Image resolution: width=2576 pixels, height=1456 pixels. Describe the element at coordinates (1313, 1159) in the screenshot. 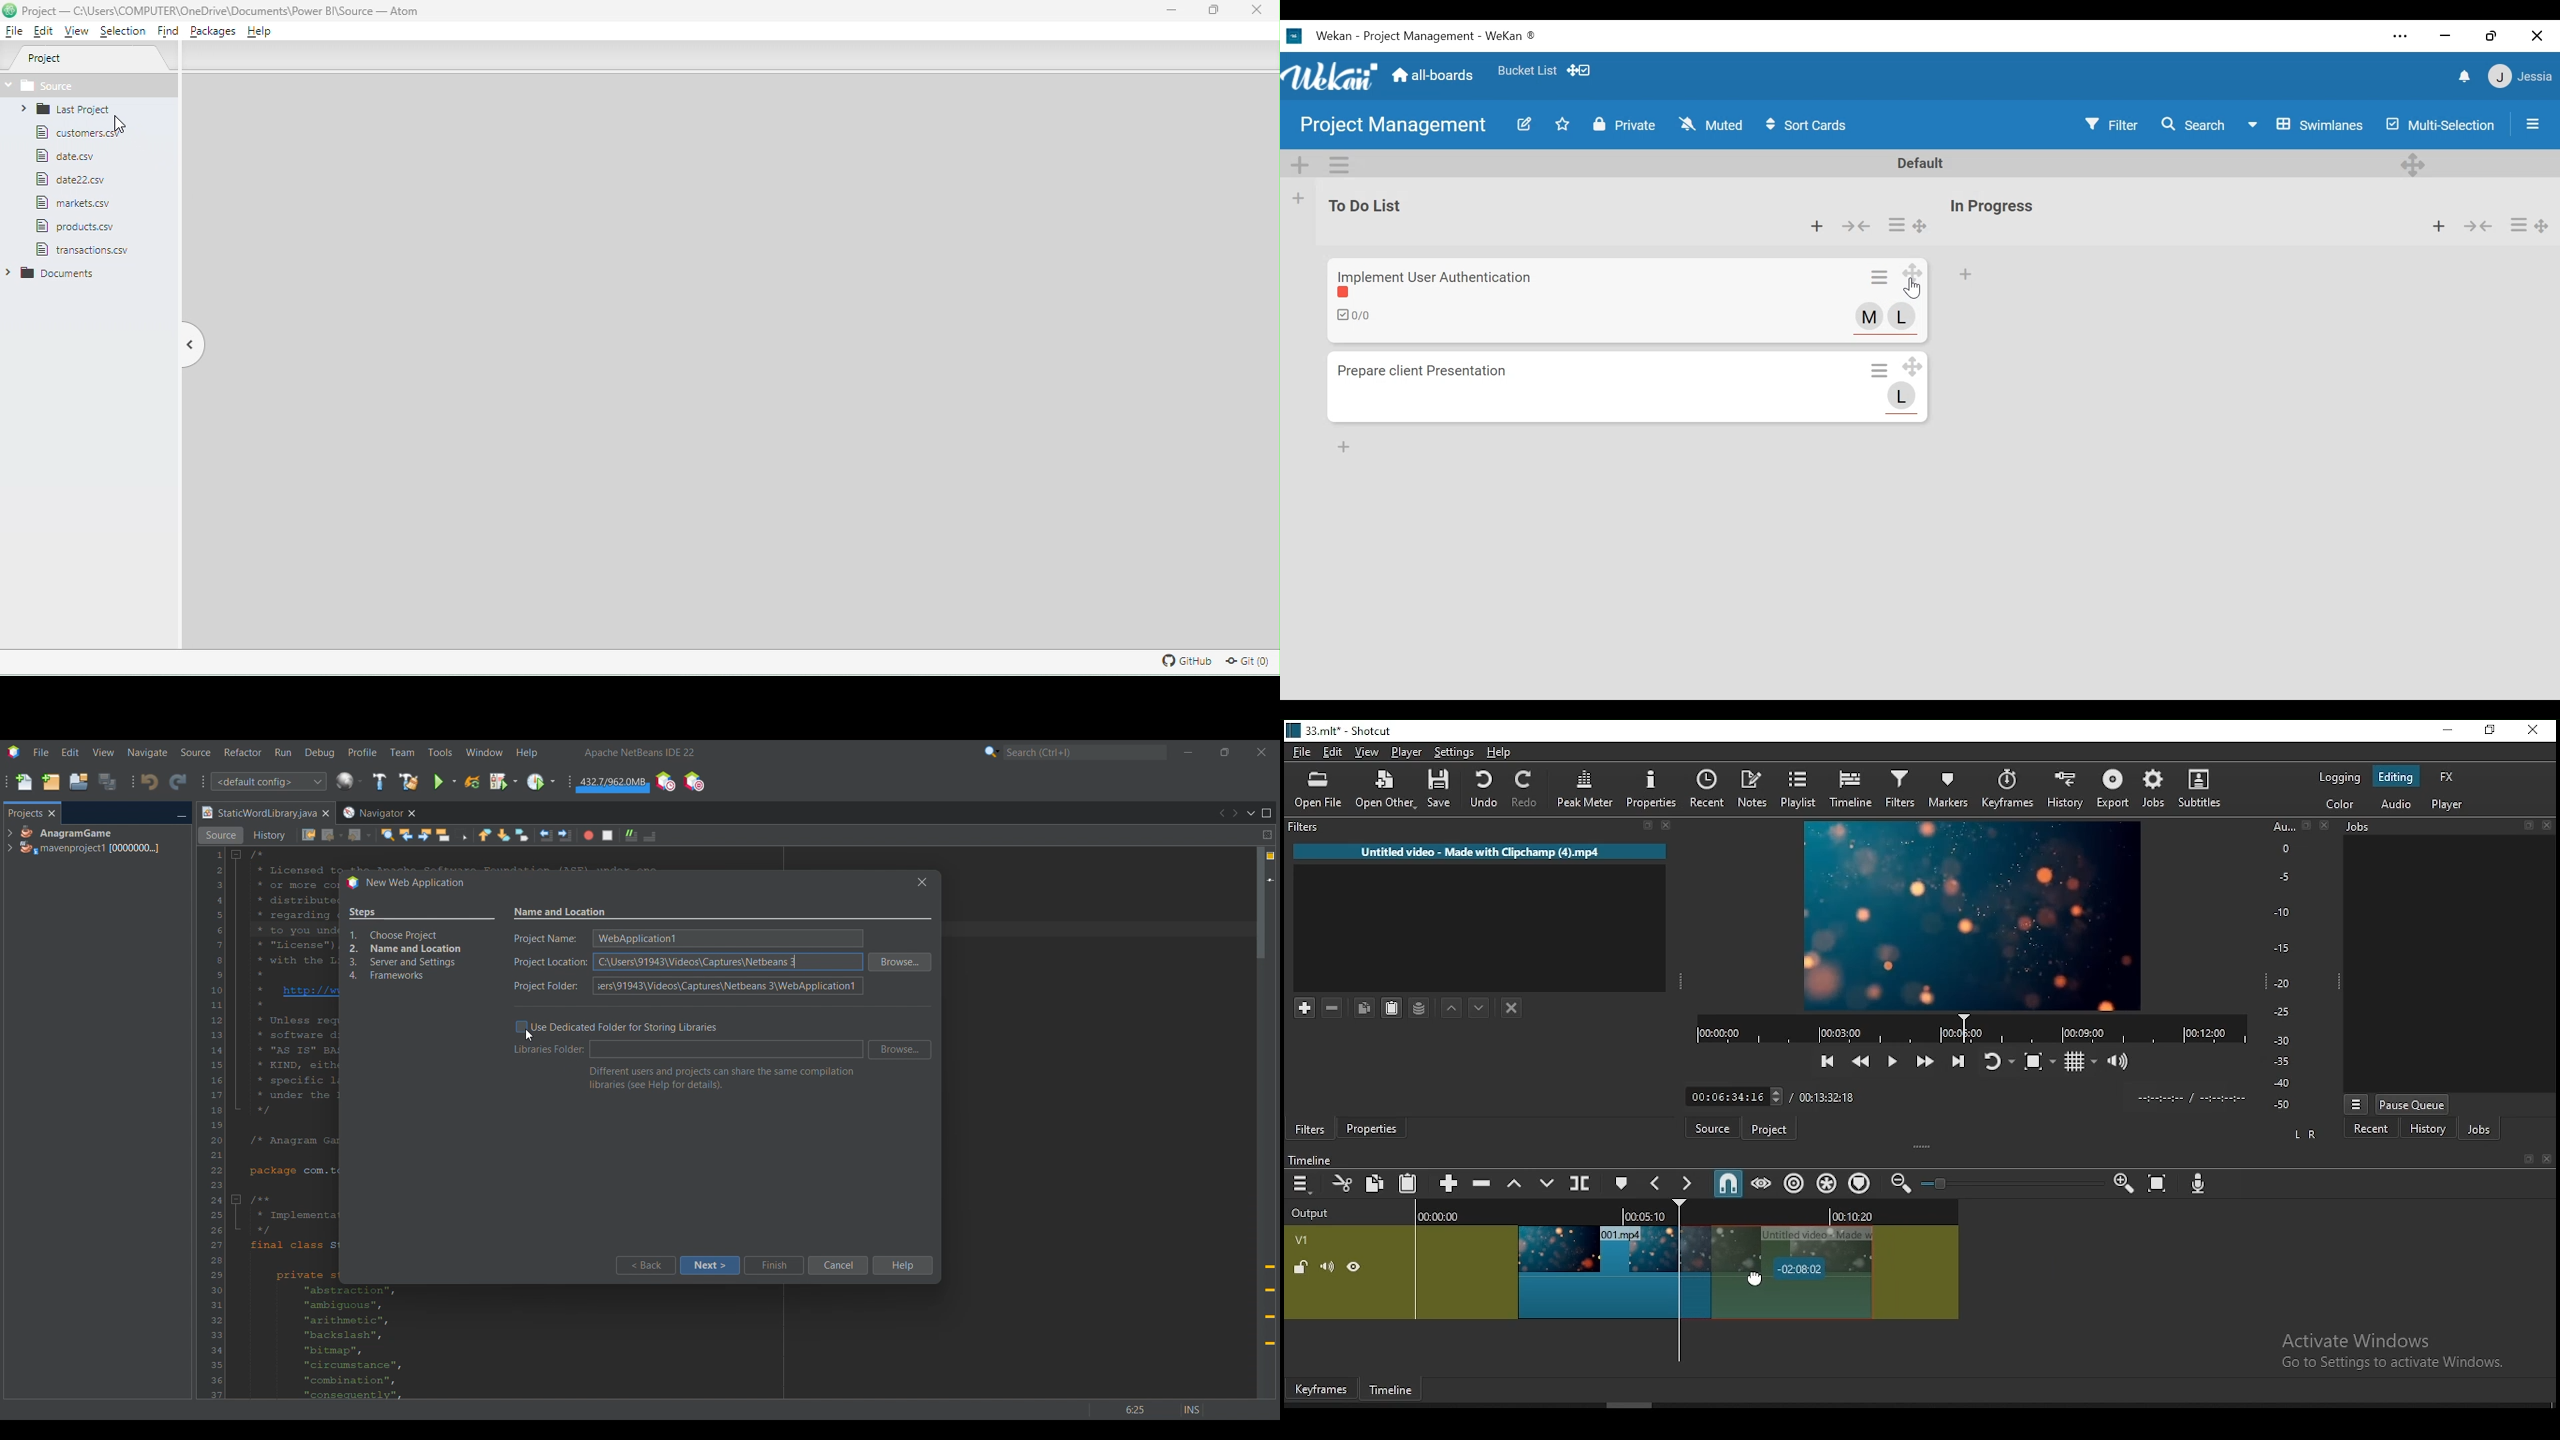

I see `timeline` at that location.